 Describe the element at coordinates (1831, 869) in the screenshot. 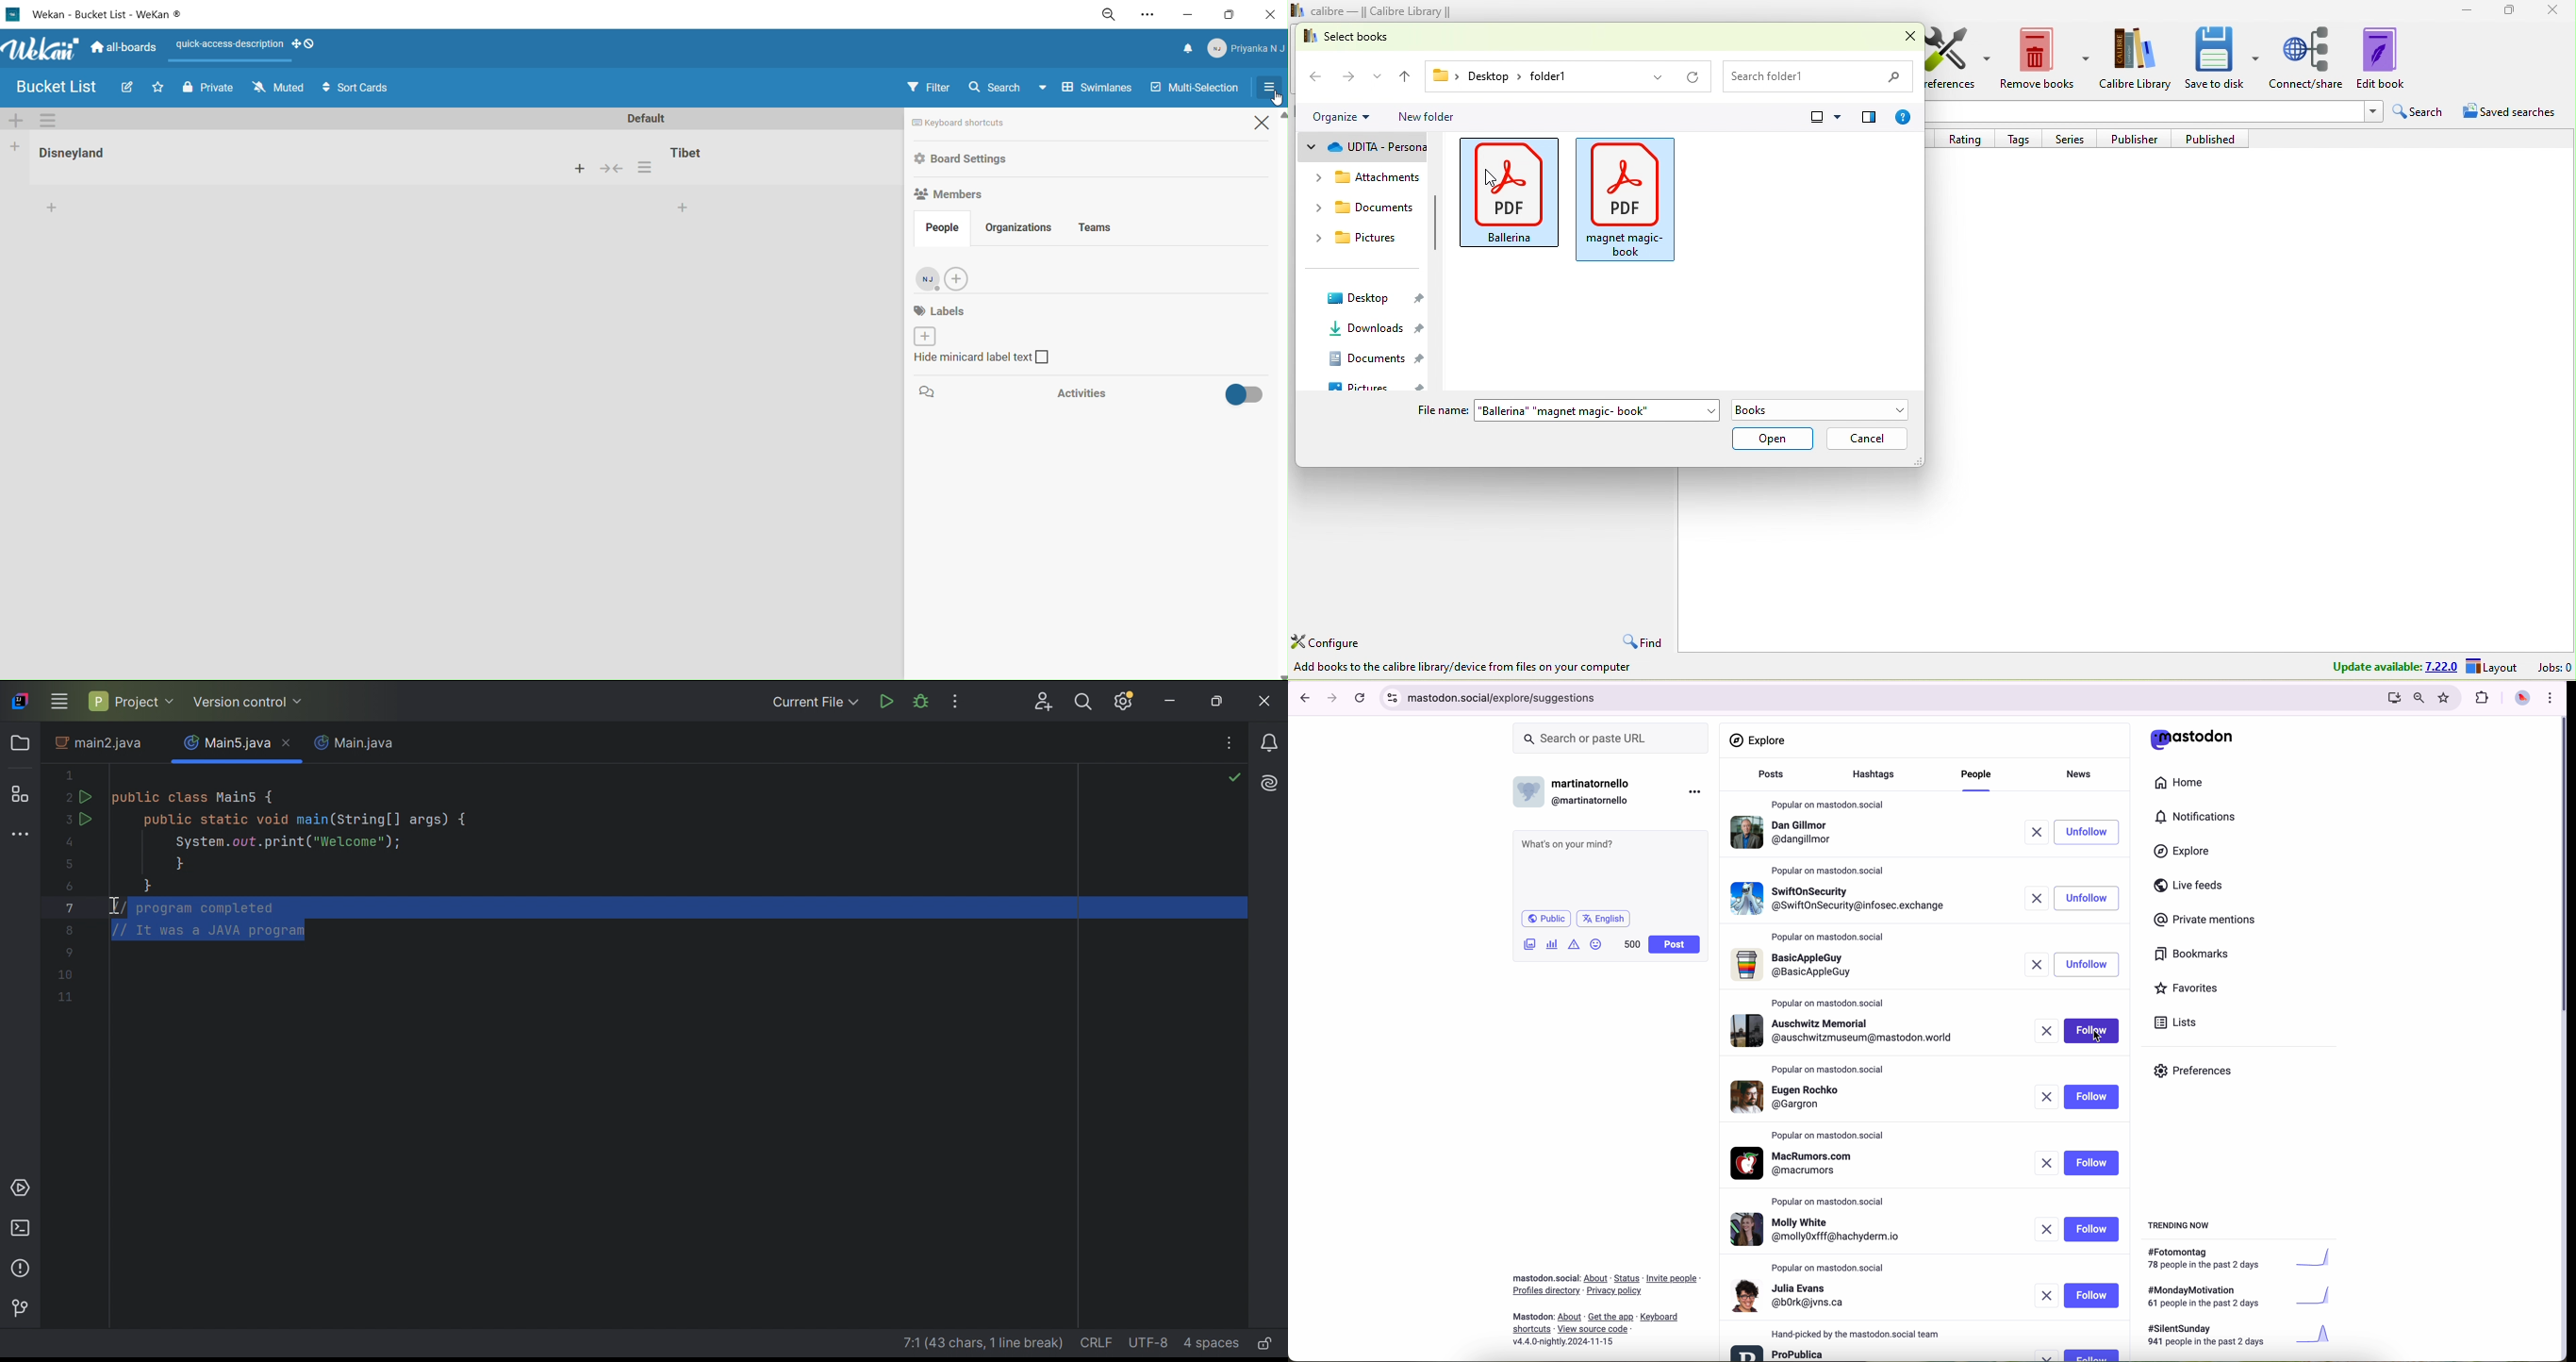

I see `popular on mastodon.social` at that location.